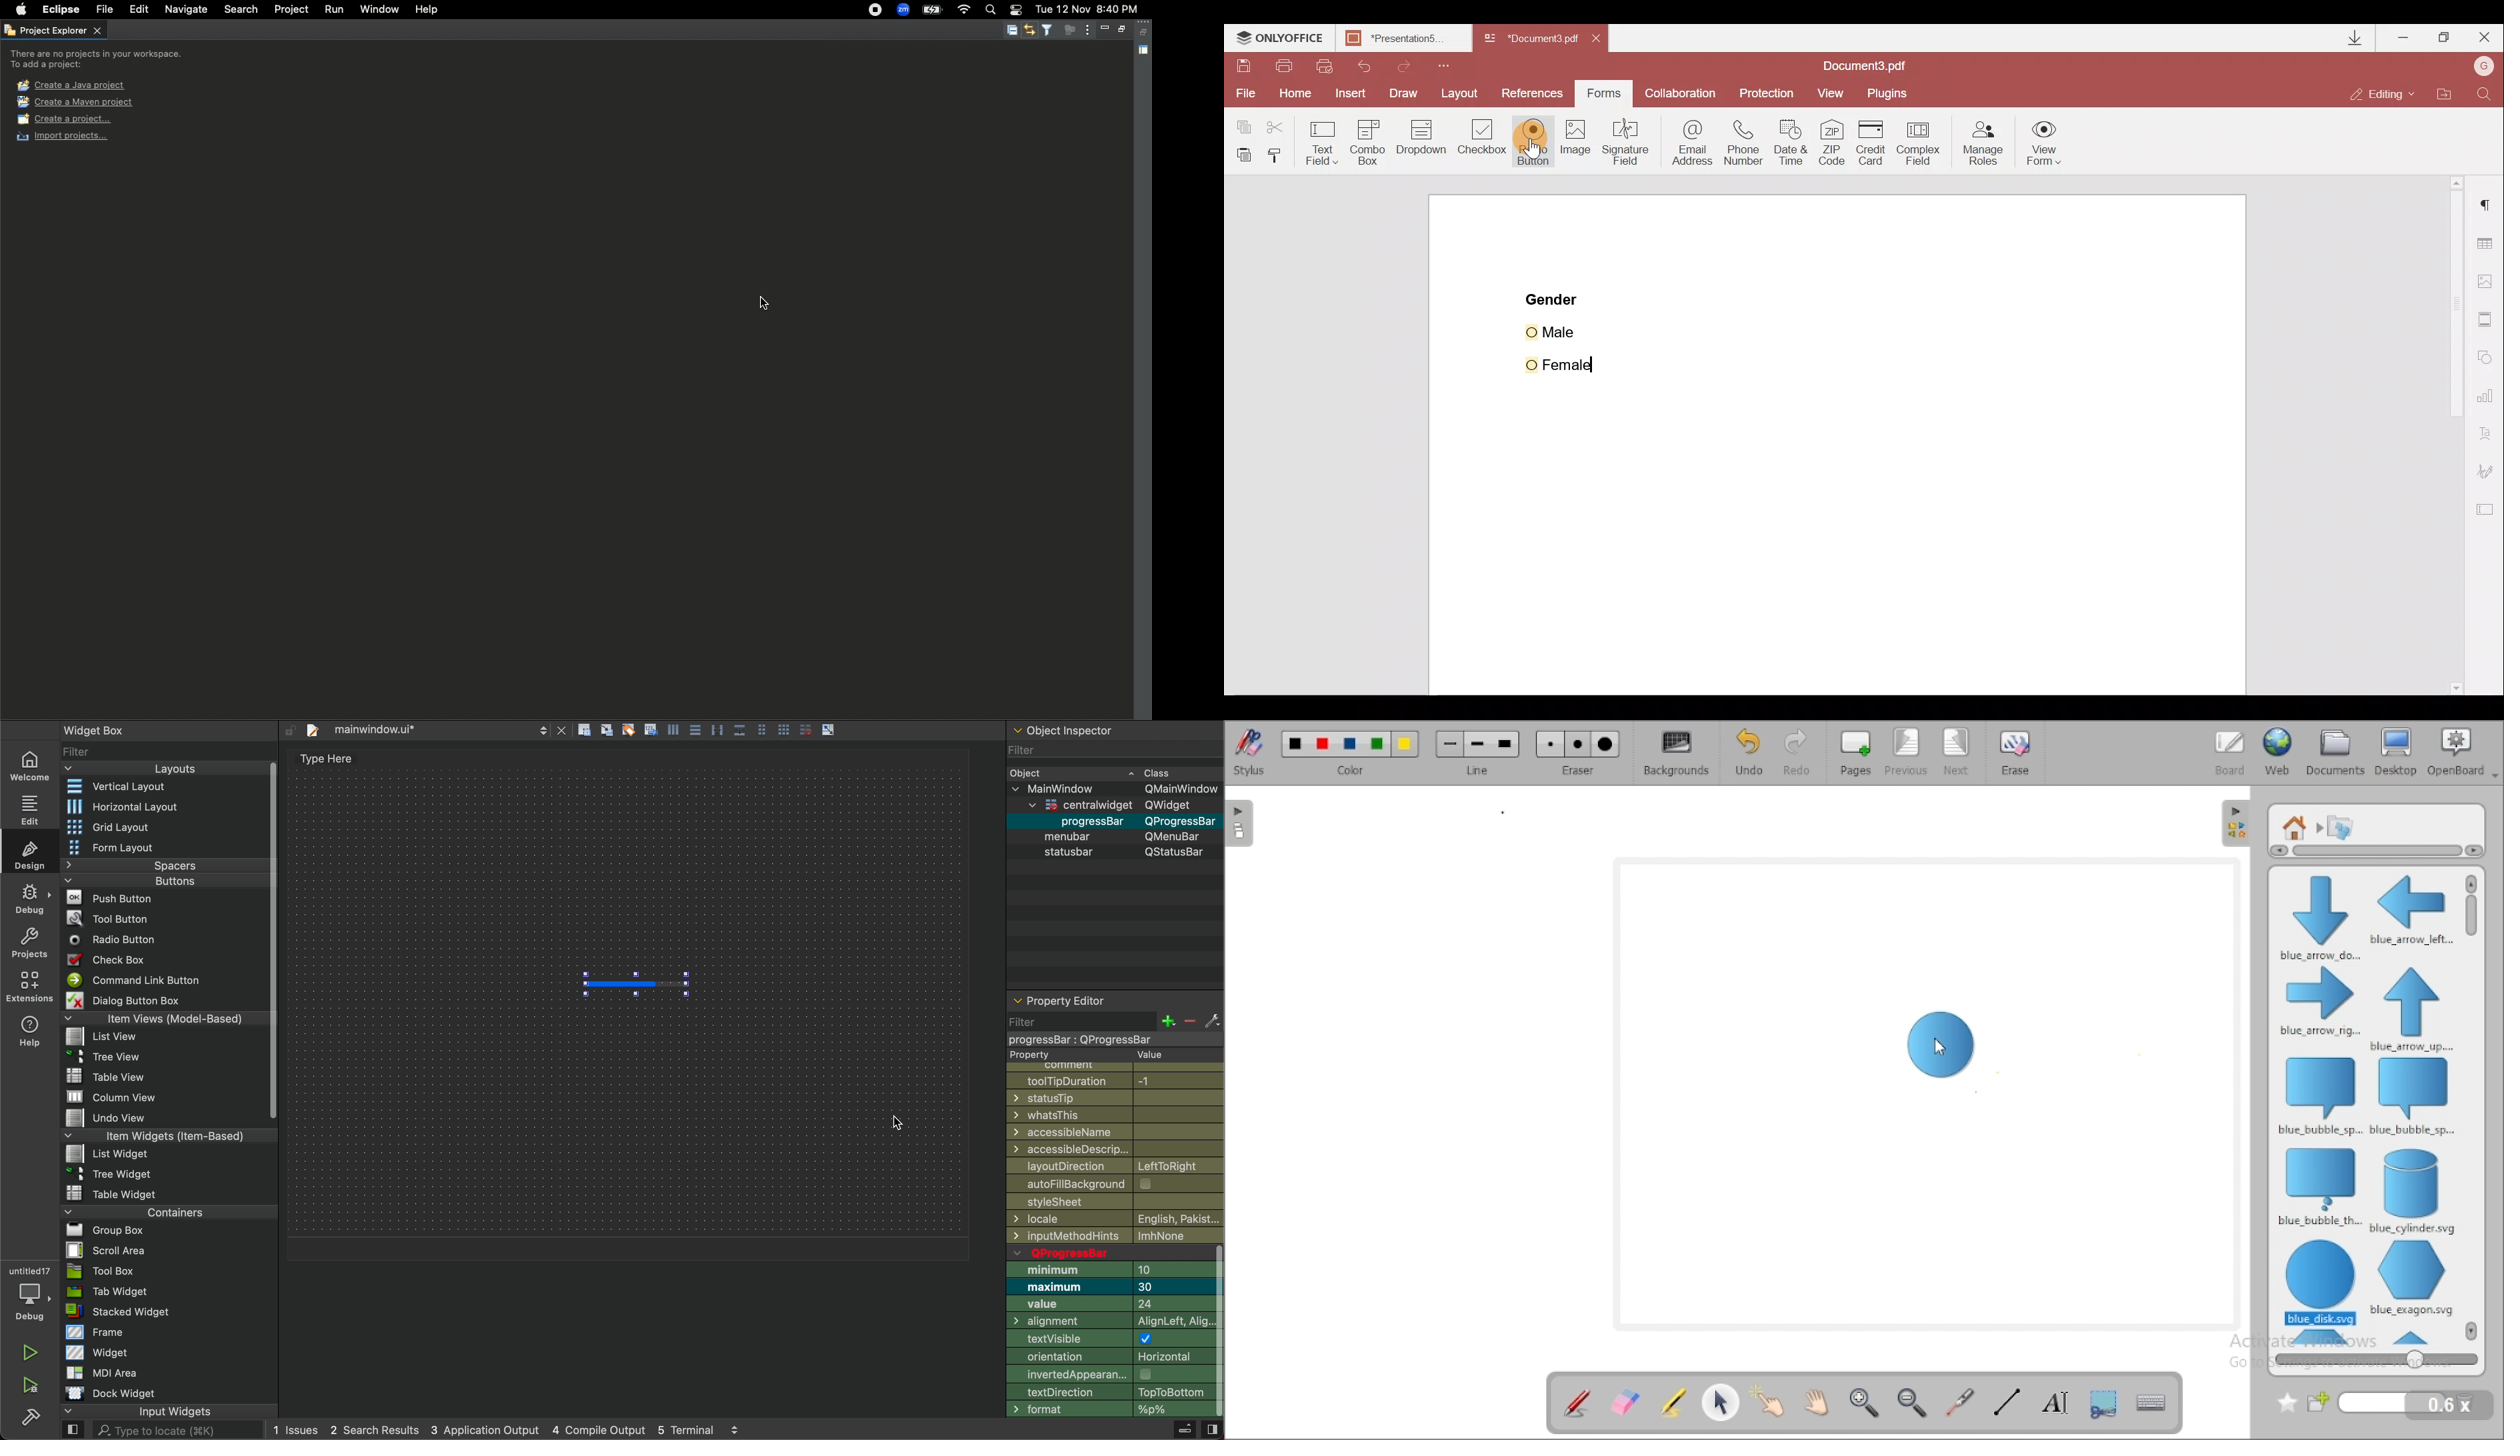  Describe the element at coordinates (1401, 38) in the screenshot. I see `Document name` at that location.